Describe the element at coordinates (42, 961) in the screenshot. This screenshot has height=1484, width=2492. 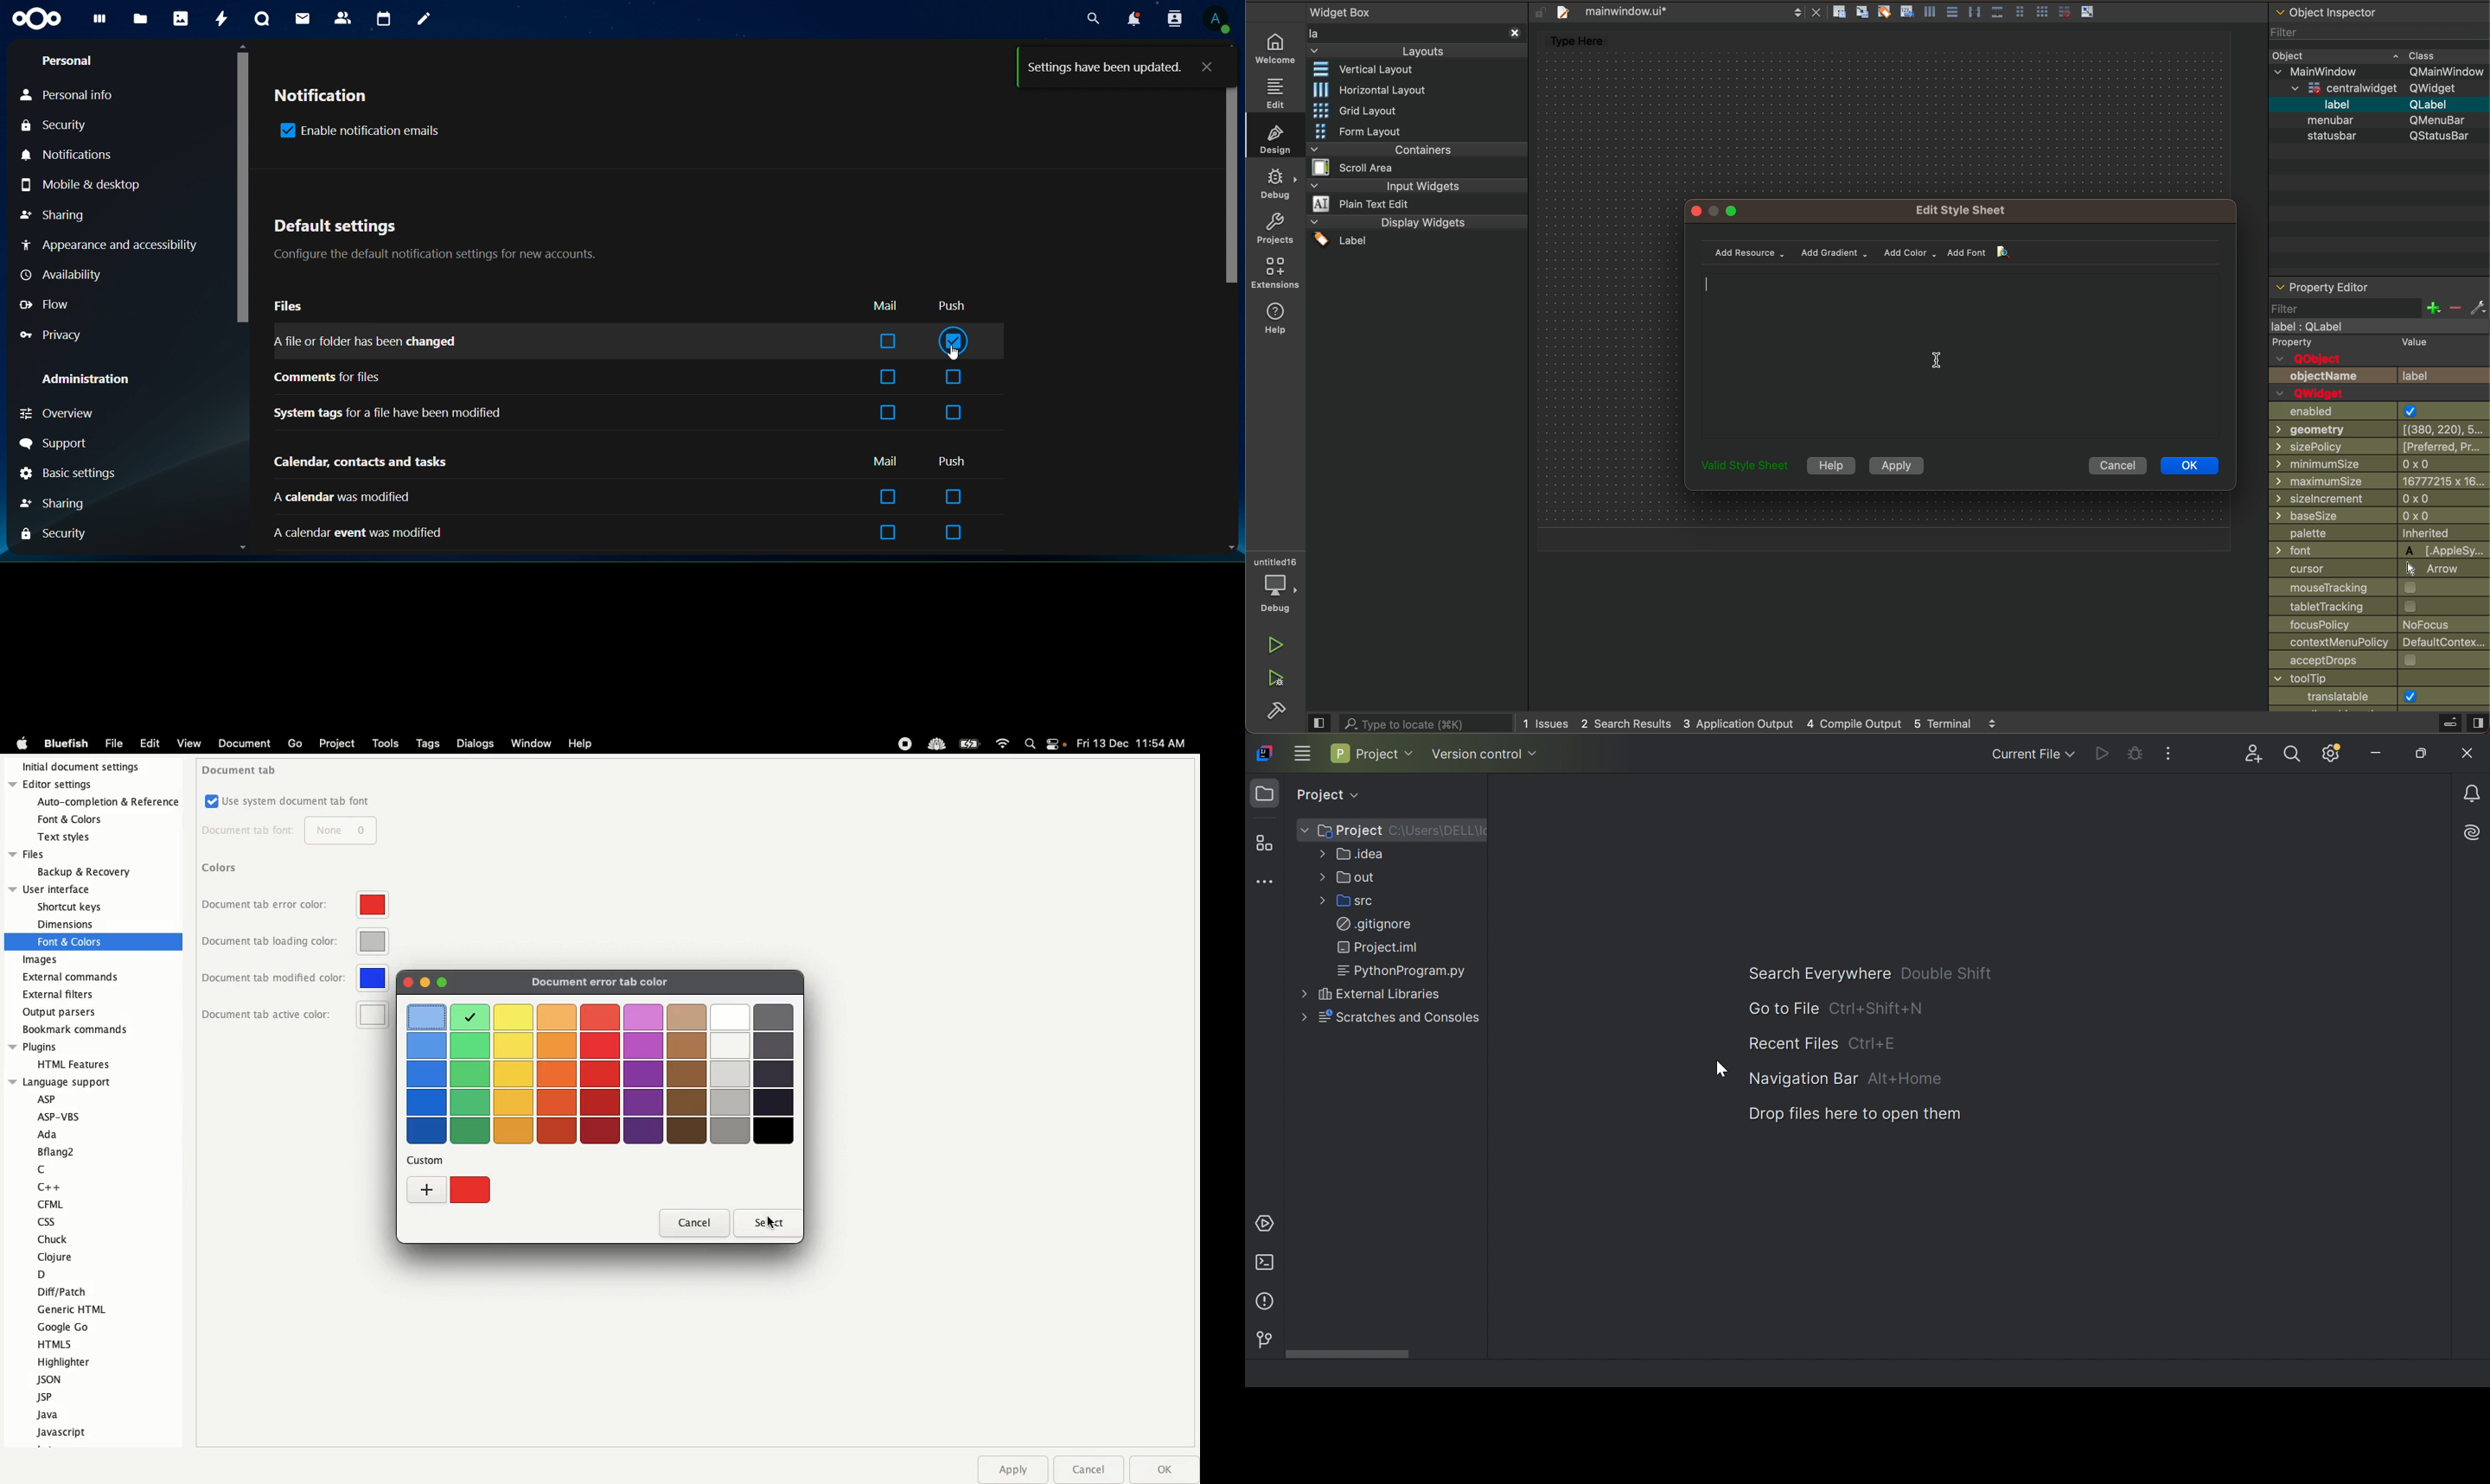
I see `Images` at that location.